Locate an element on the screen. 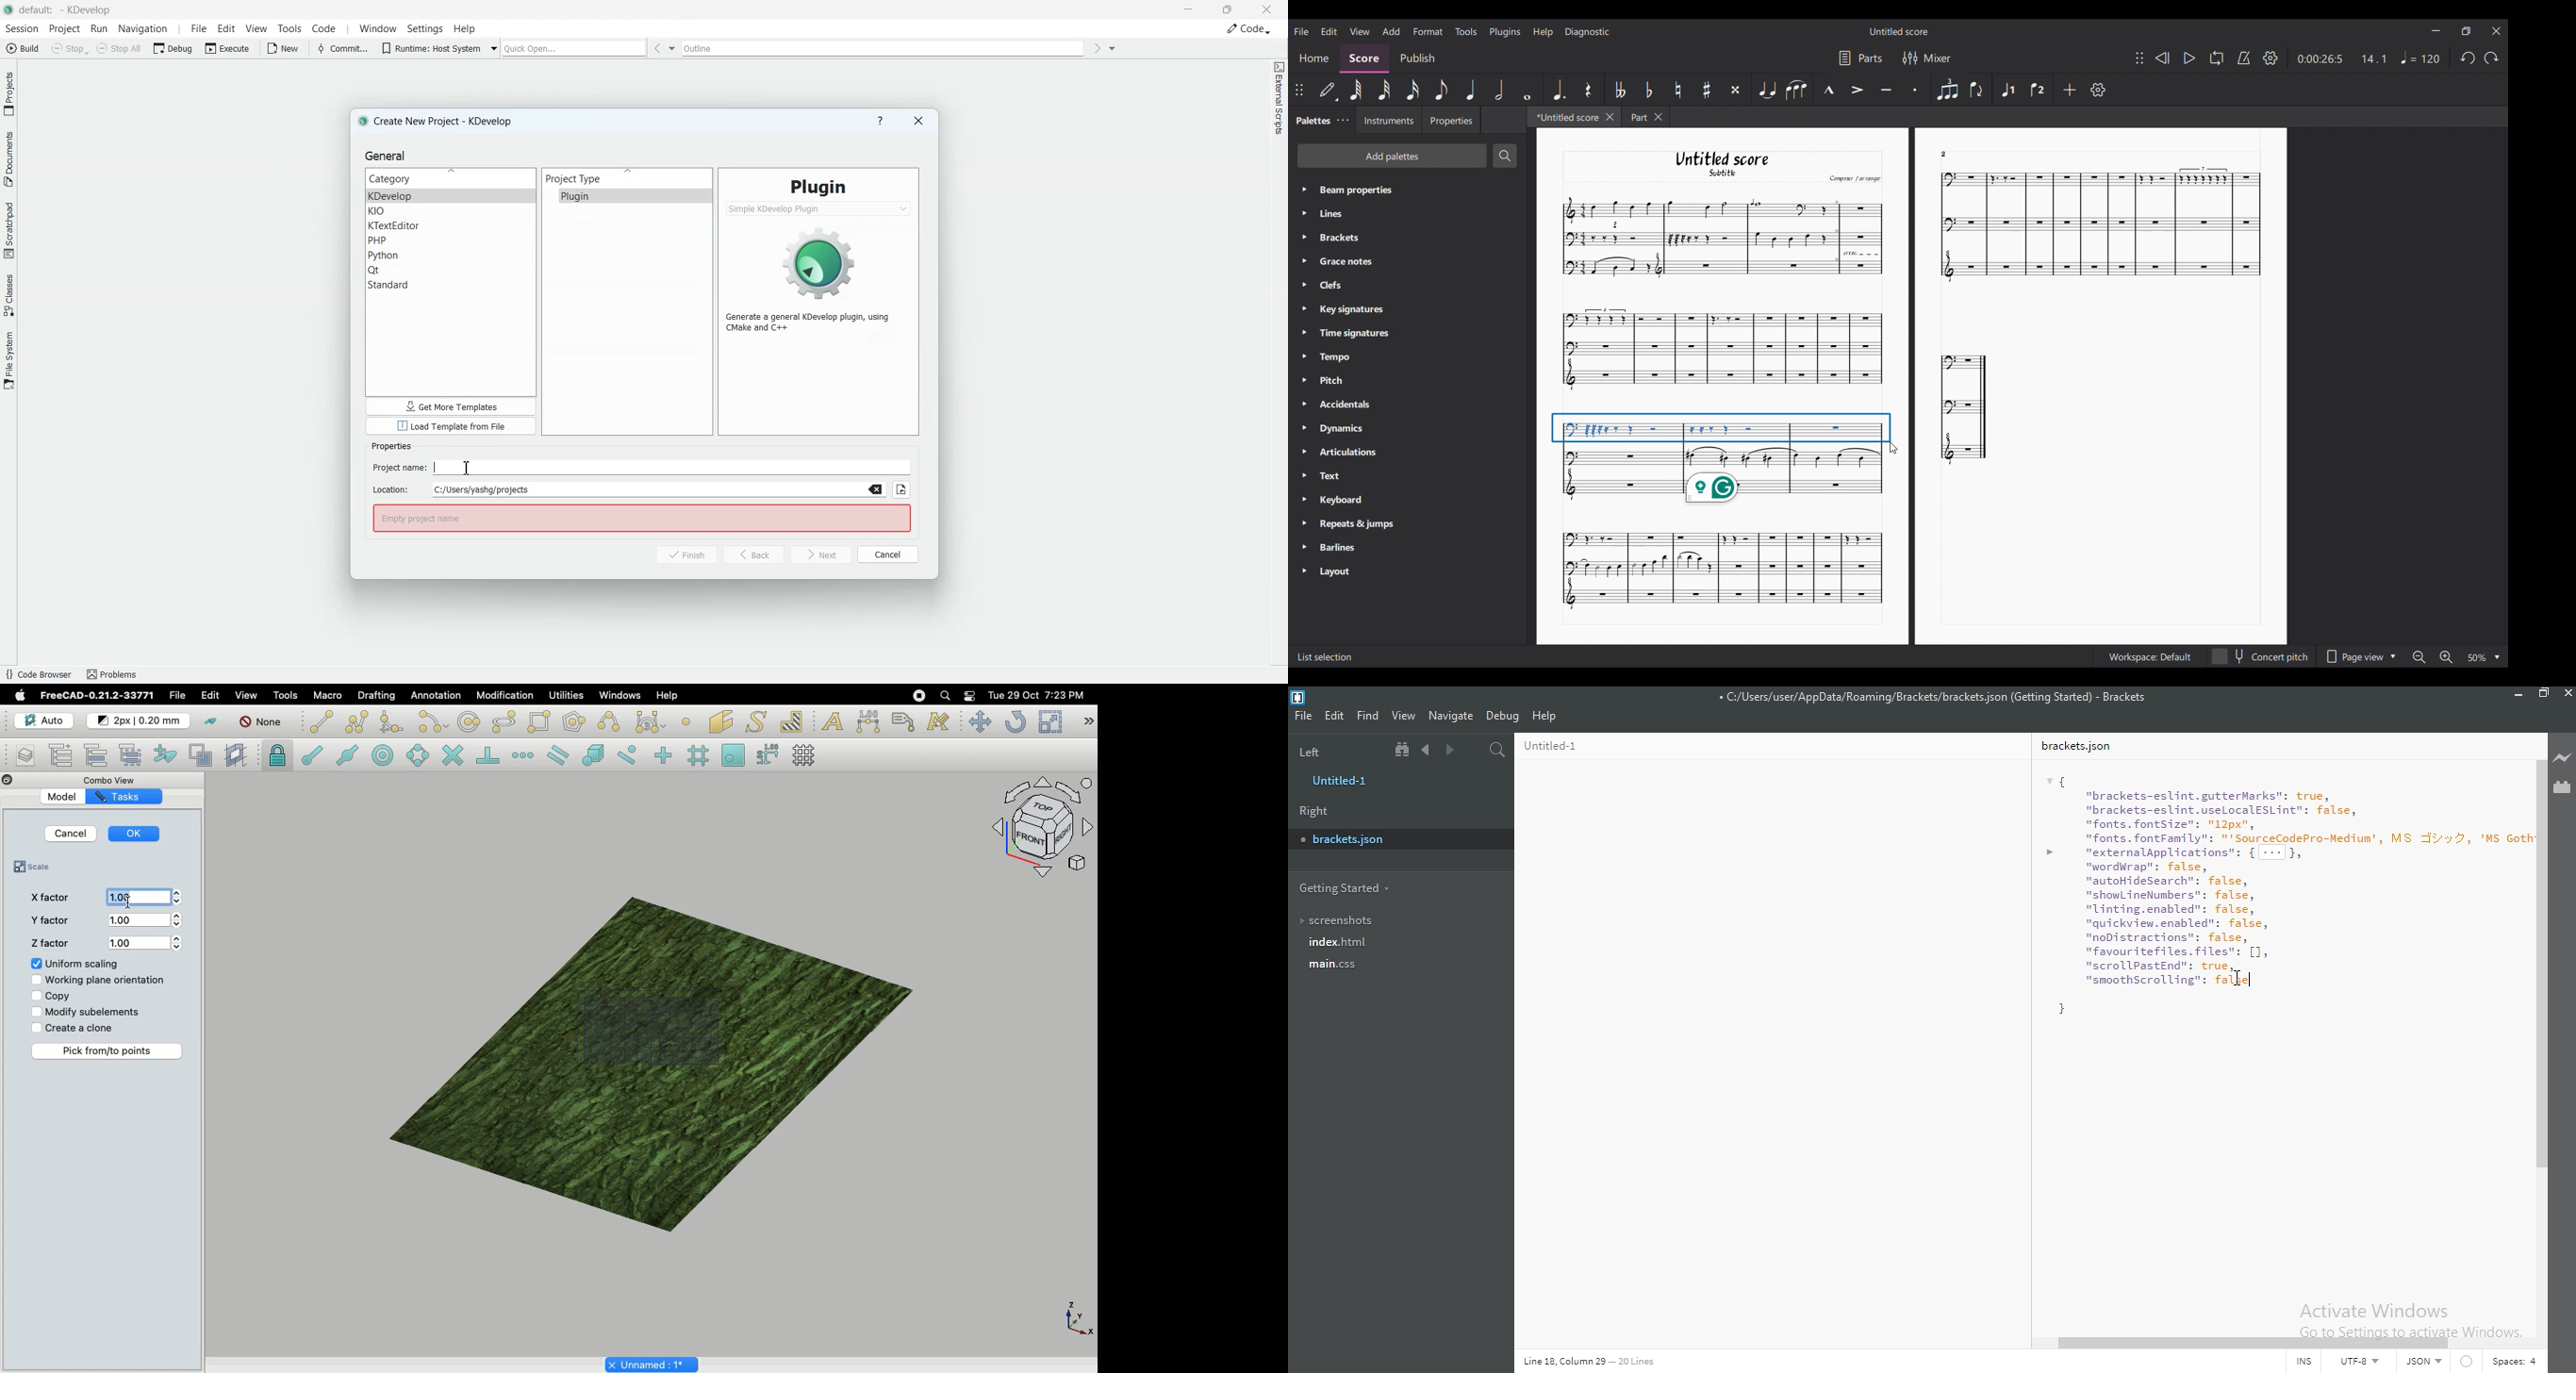 This screenshot has width=2576, height=1400. Tie is located at coordinates (1767, 89).